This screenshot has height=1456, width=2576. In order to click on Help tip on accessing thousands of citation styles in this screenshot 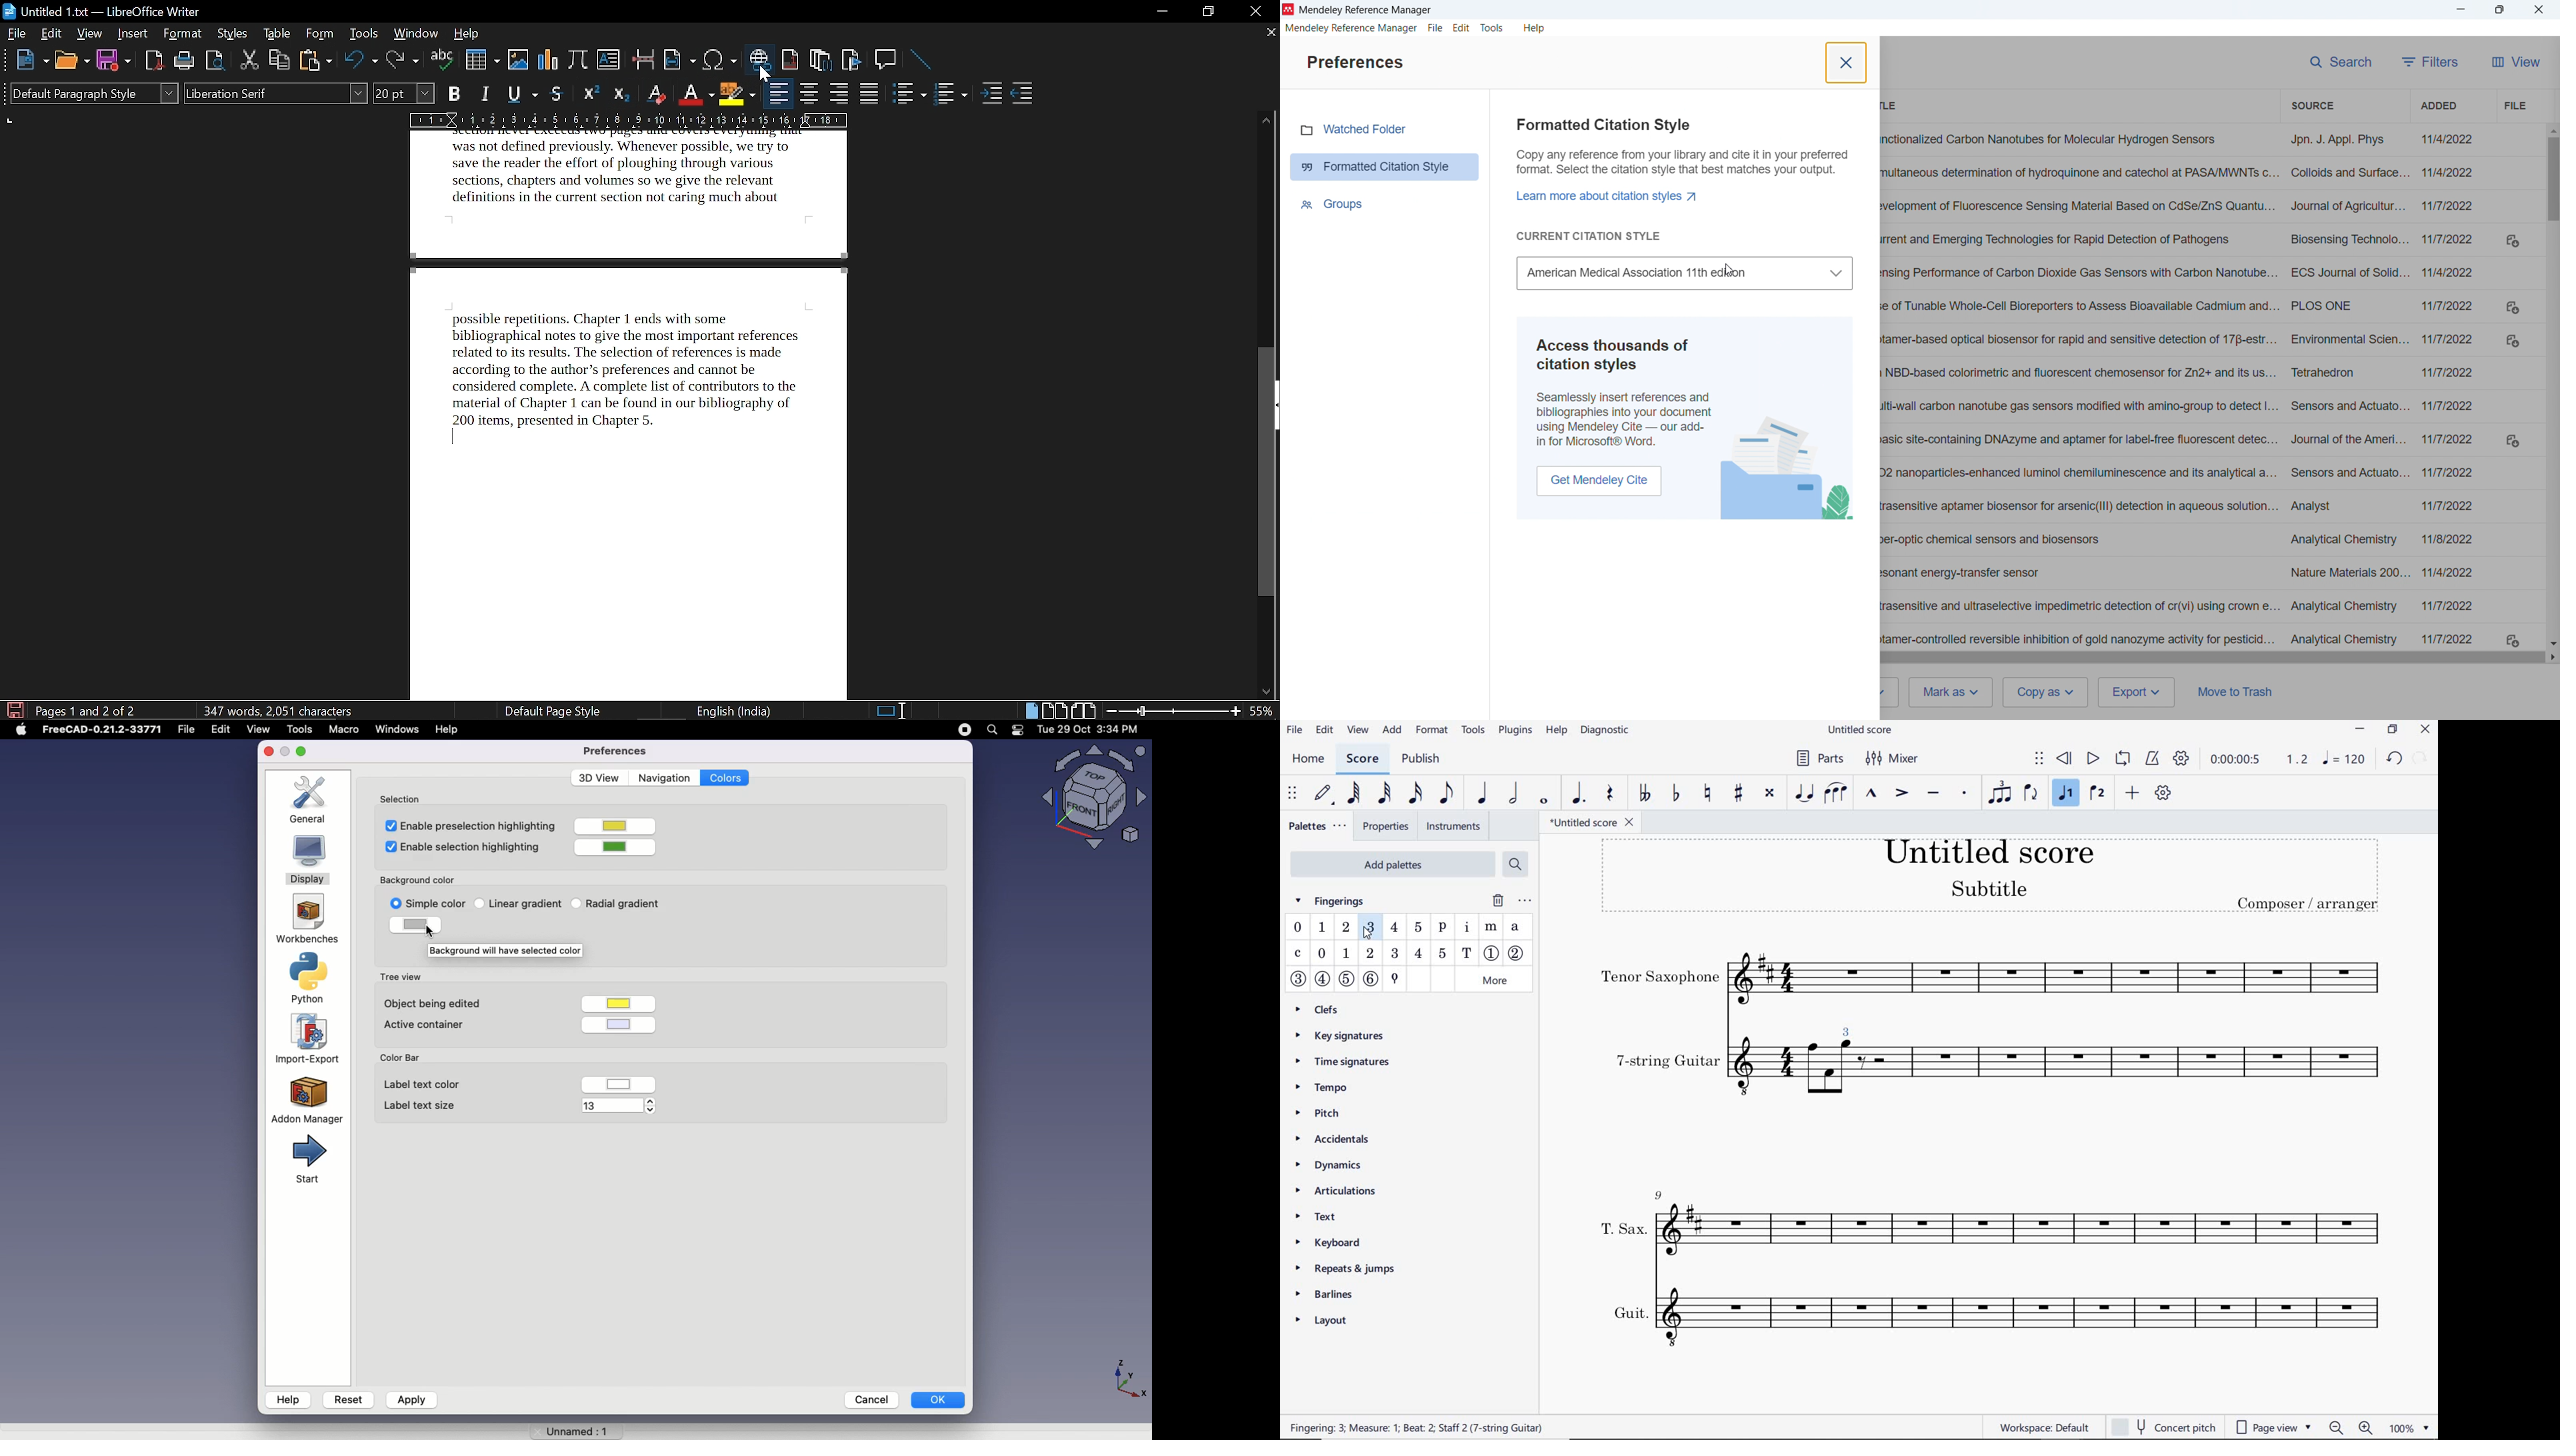, I will do `click(1625, 393)`.